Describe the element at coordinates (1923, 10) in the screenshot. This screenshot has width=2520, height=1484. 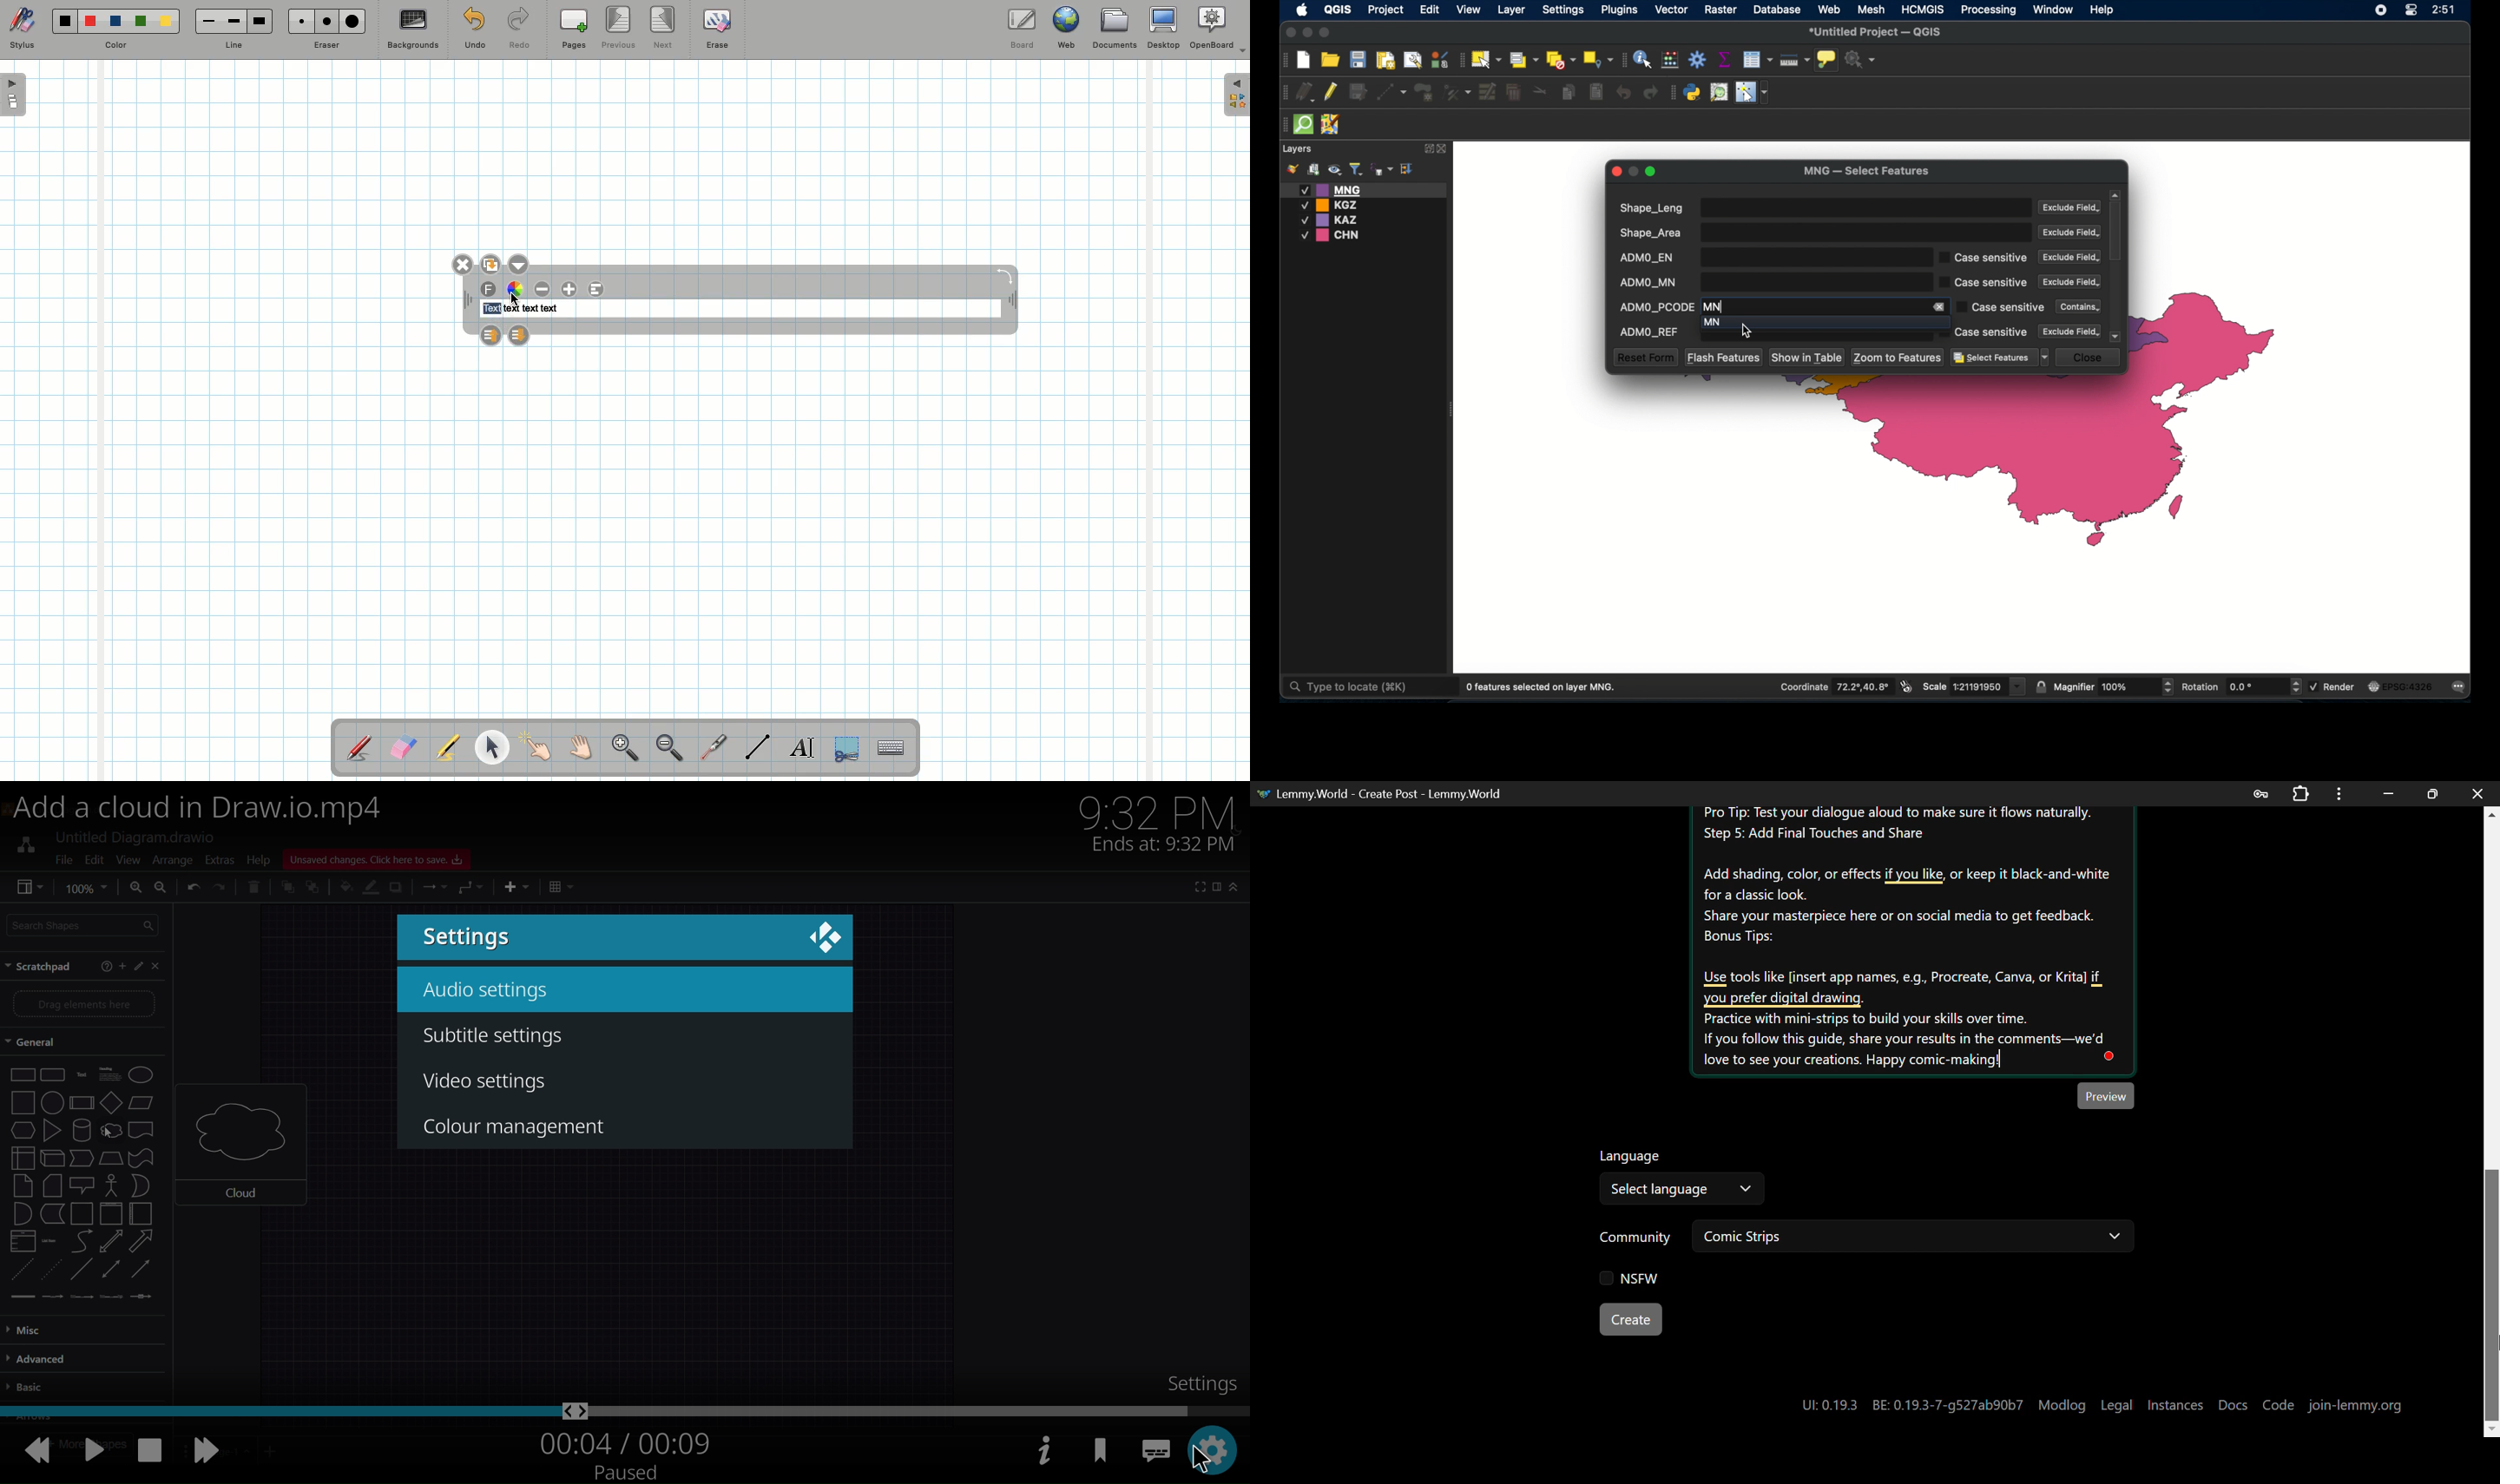
I see `HCMGIS` at that location.